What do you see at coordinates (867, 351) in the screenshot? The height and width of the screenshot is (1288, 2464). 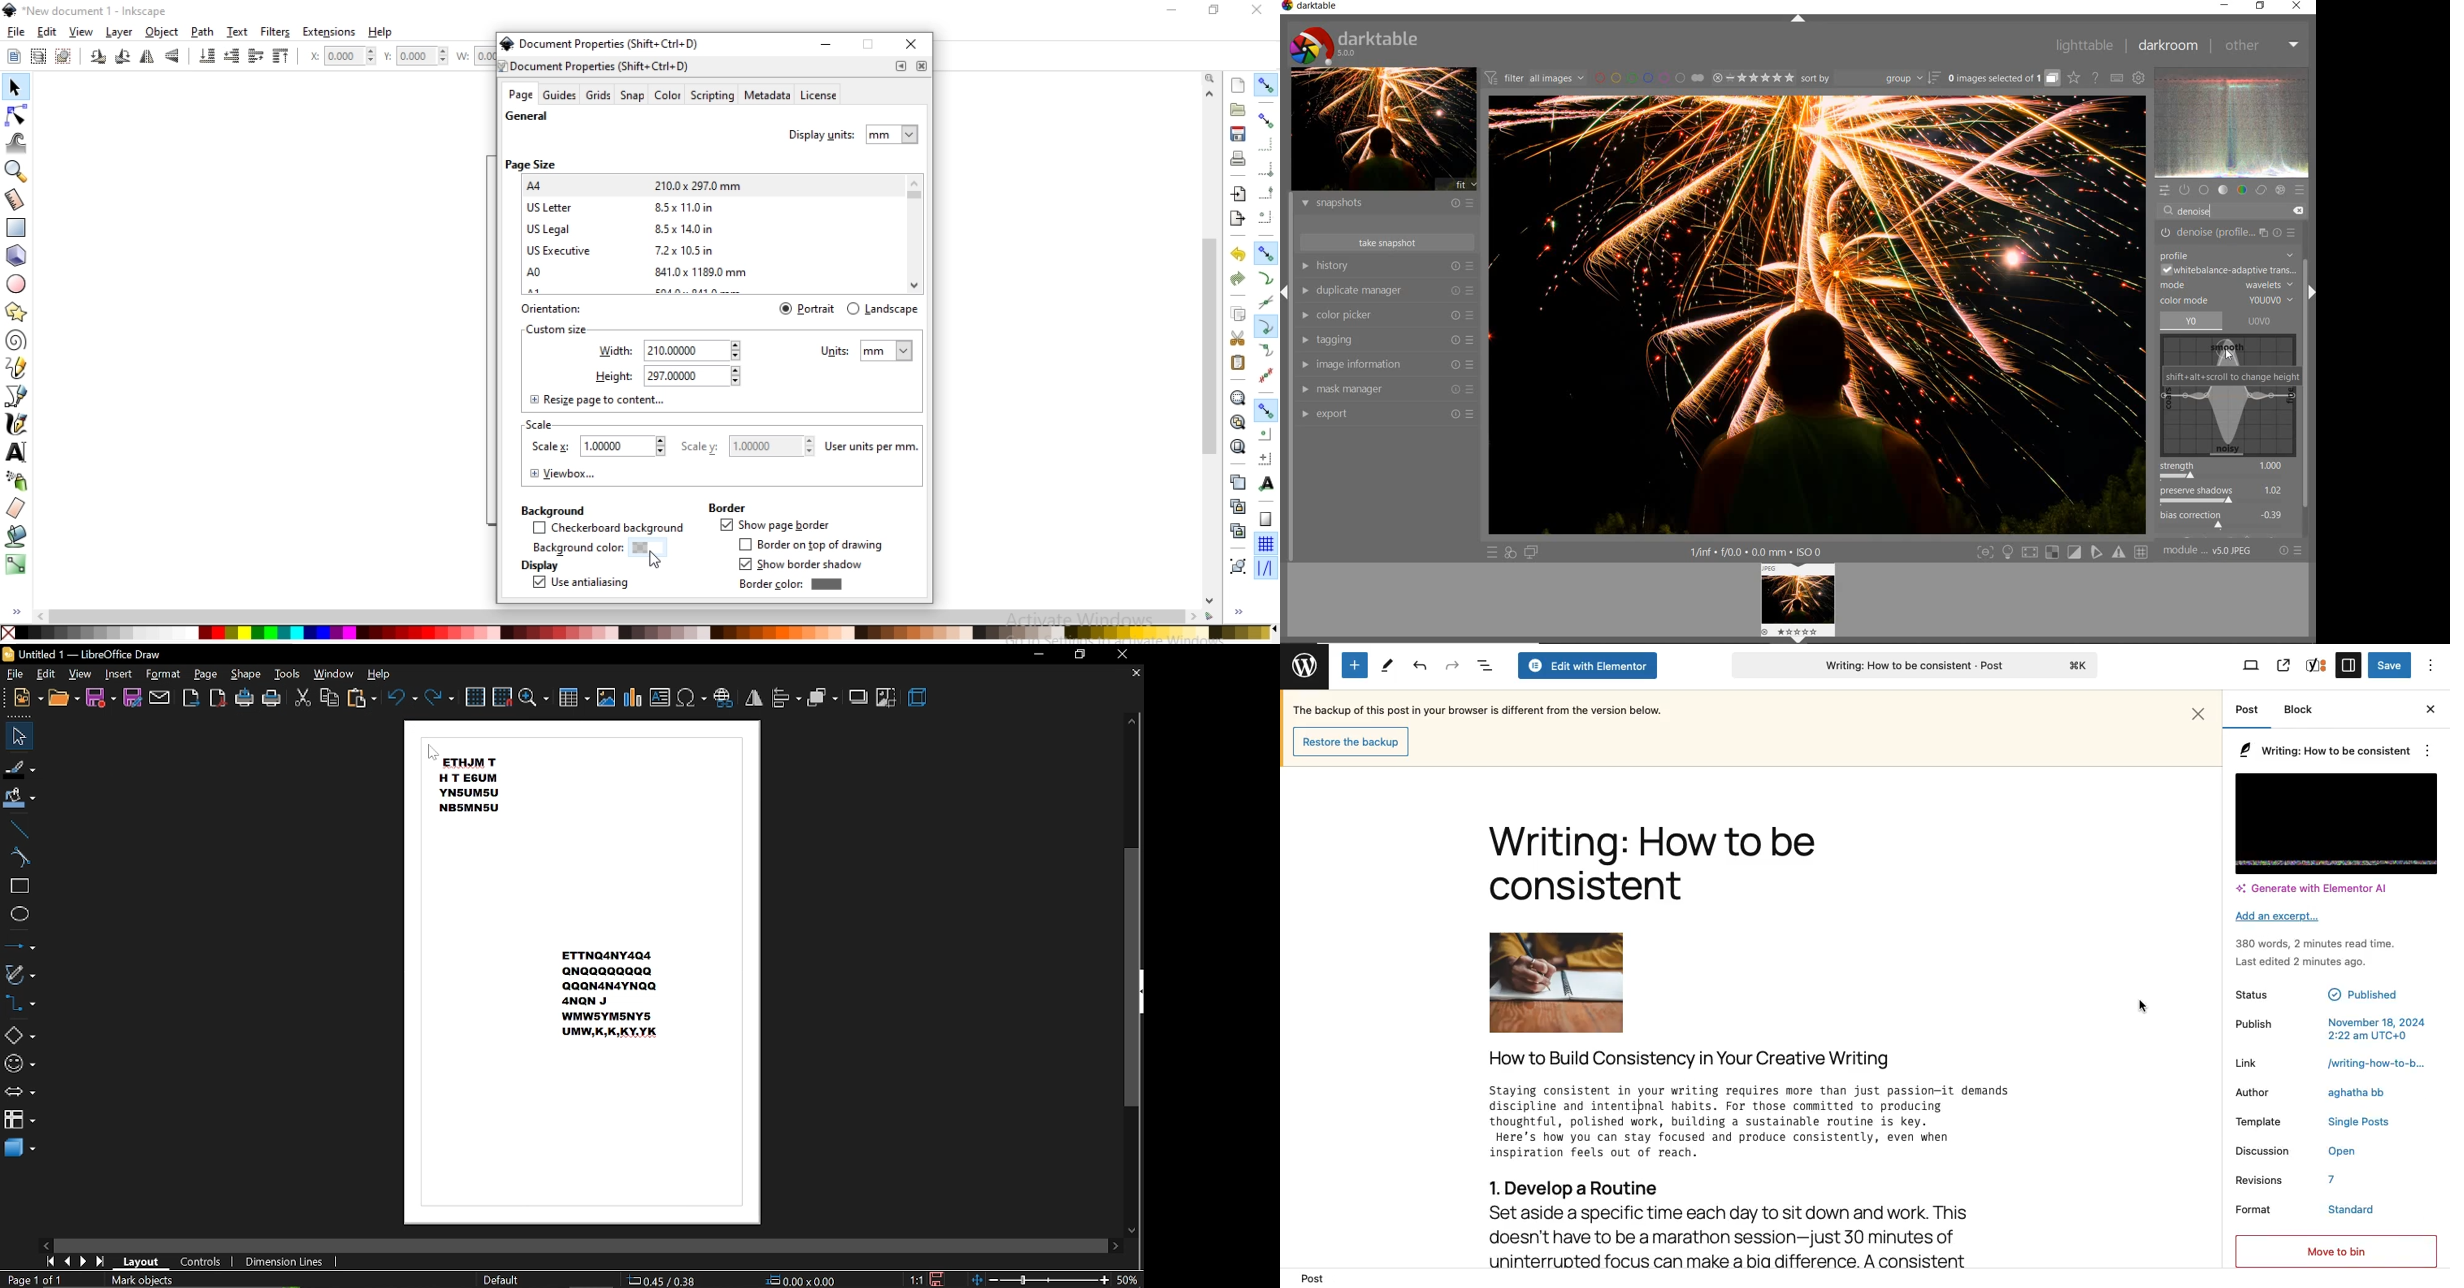 I see `units` at bounding box center [867, 351].